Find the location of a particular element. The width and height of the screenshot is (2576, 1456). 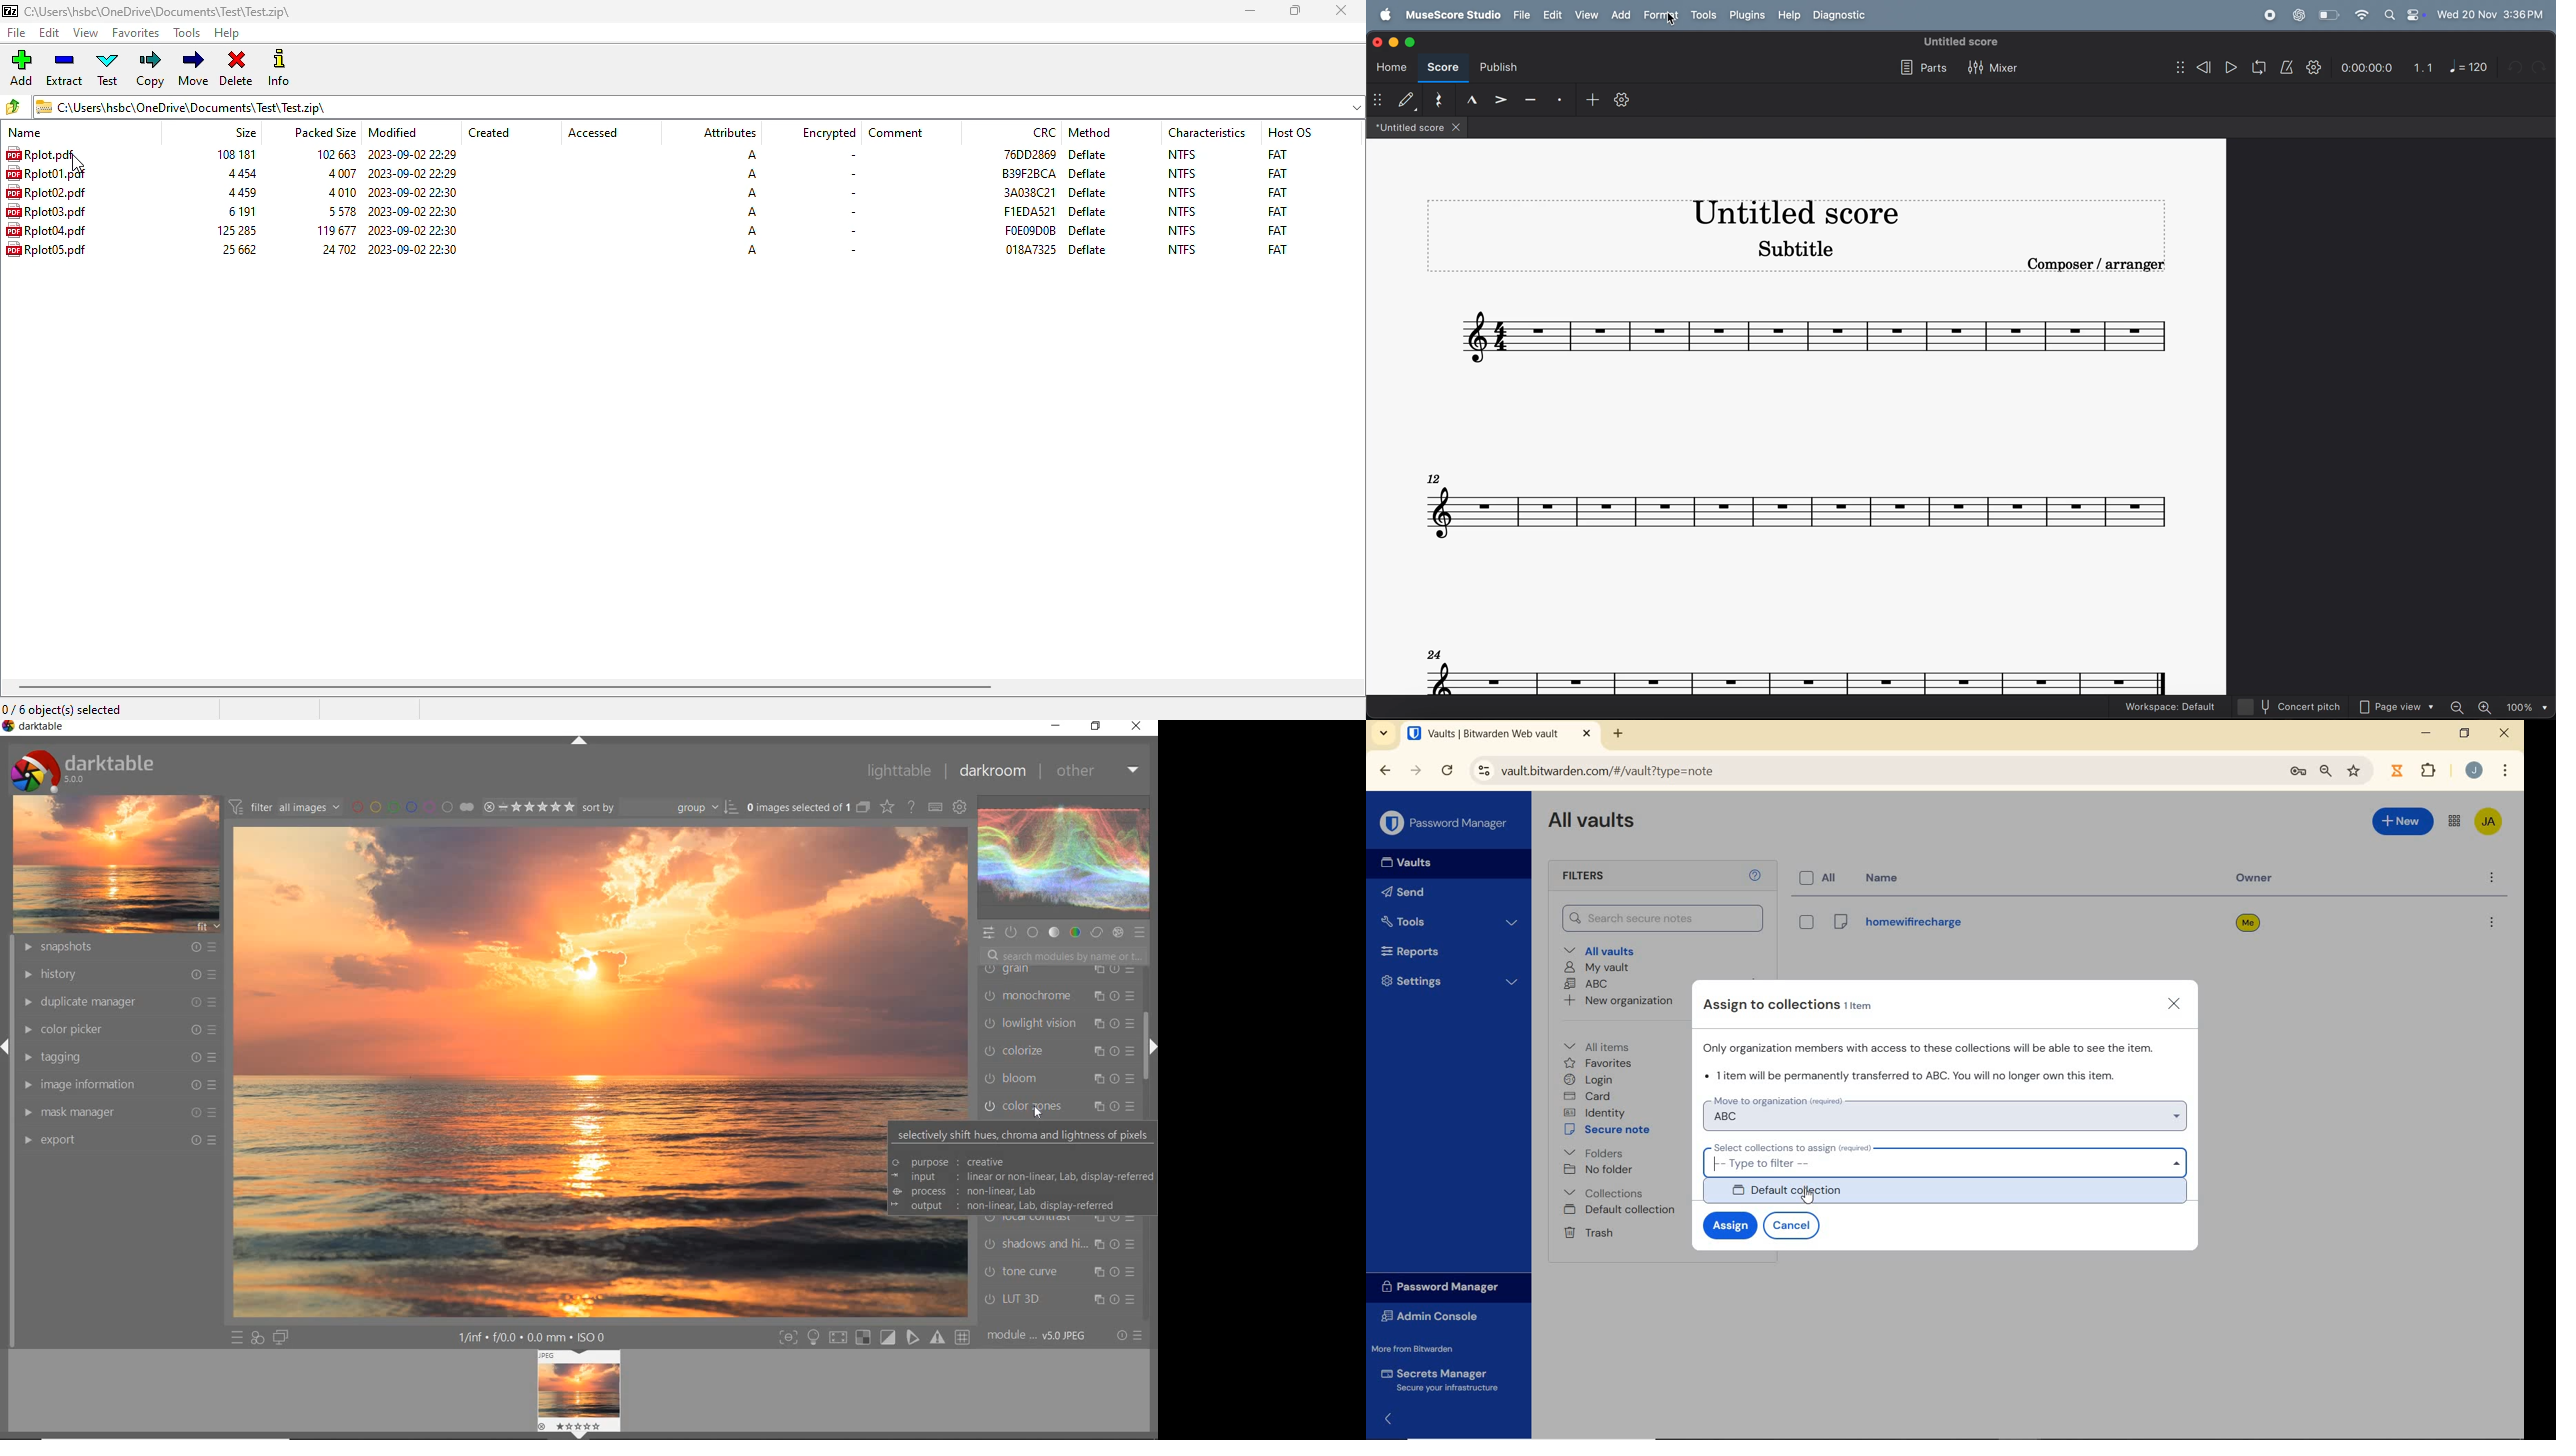

minimize is located at coordinates (1395, 41).